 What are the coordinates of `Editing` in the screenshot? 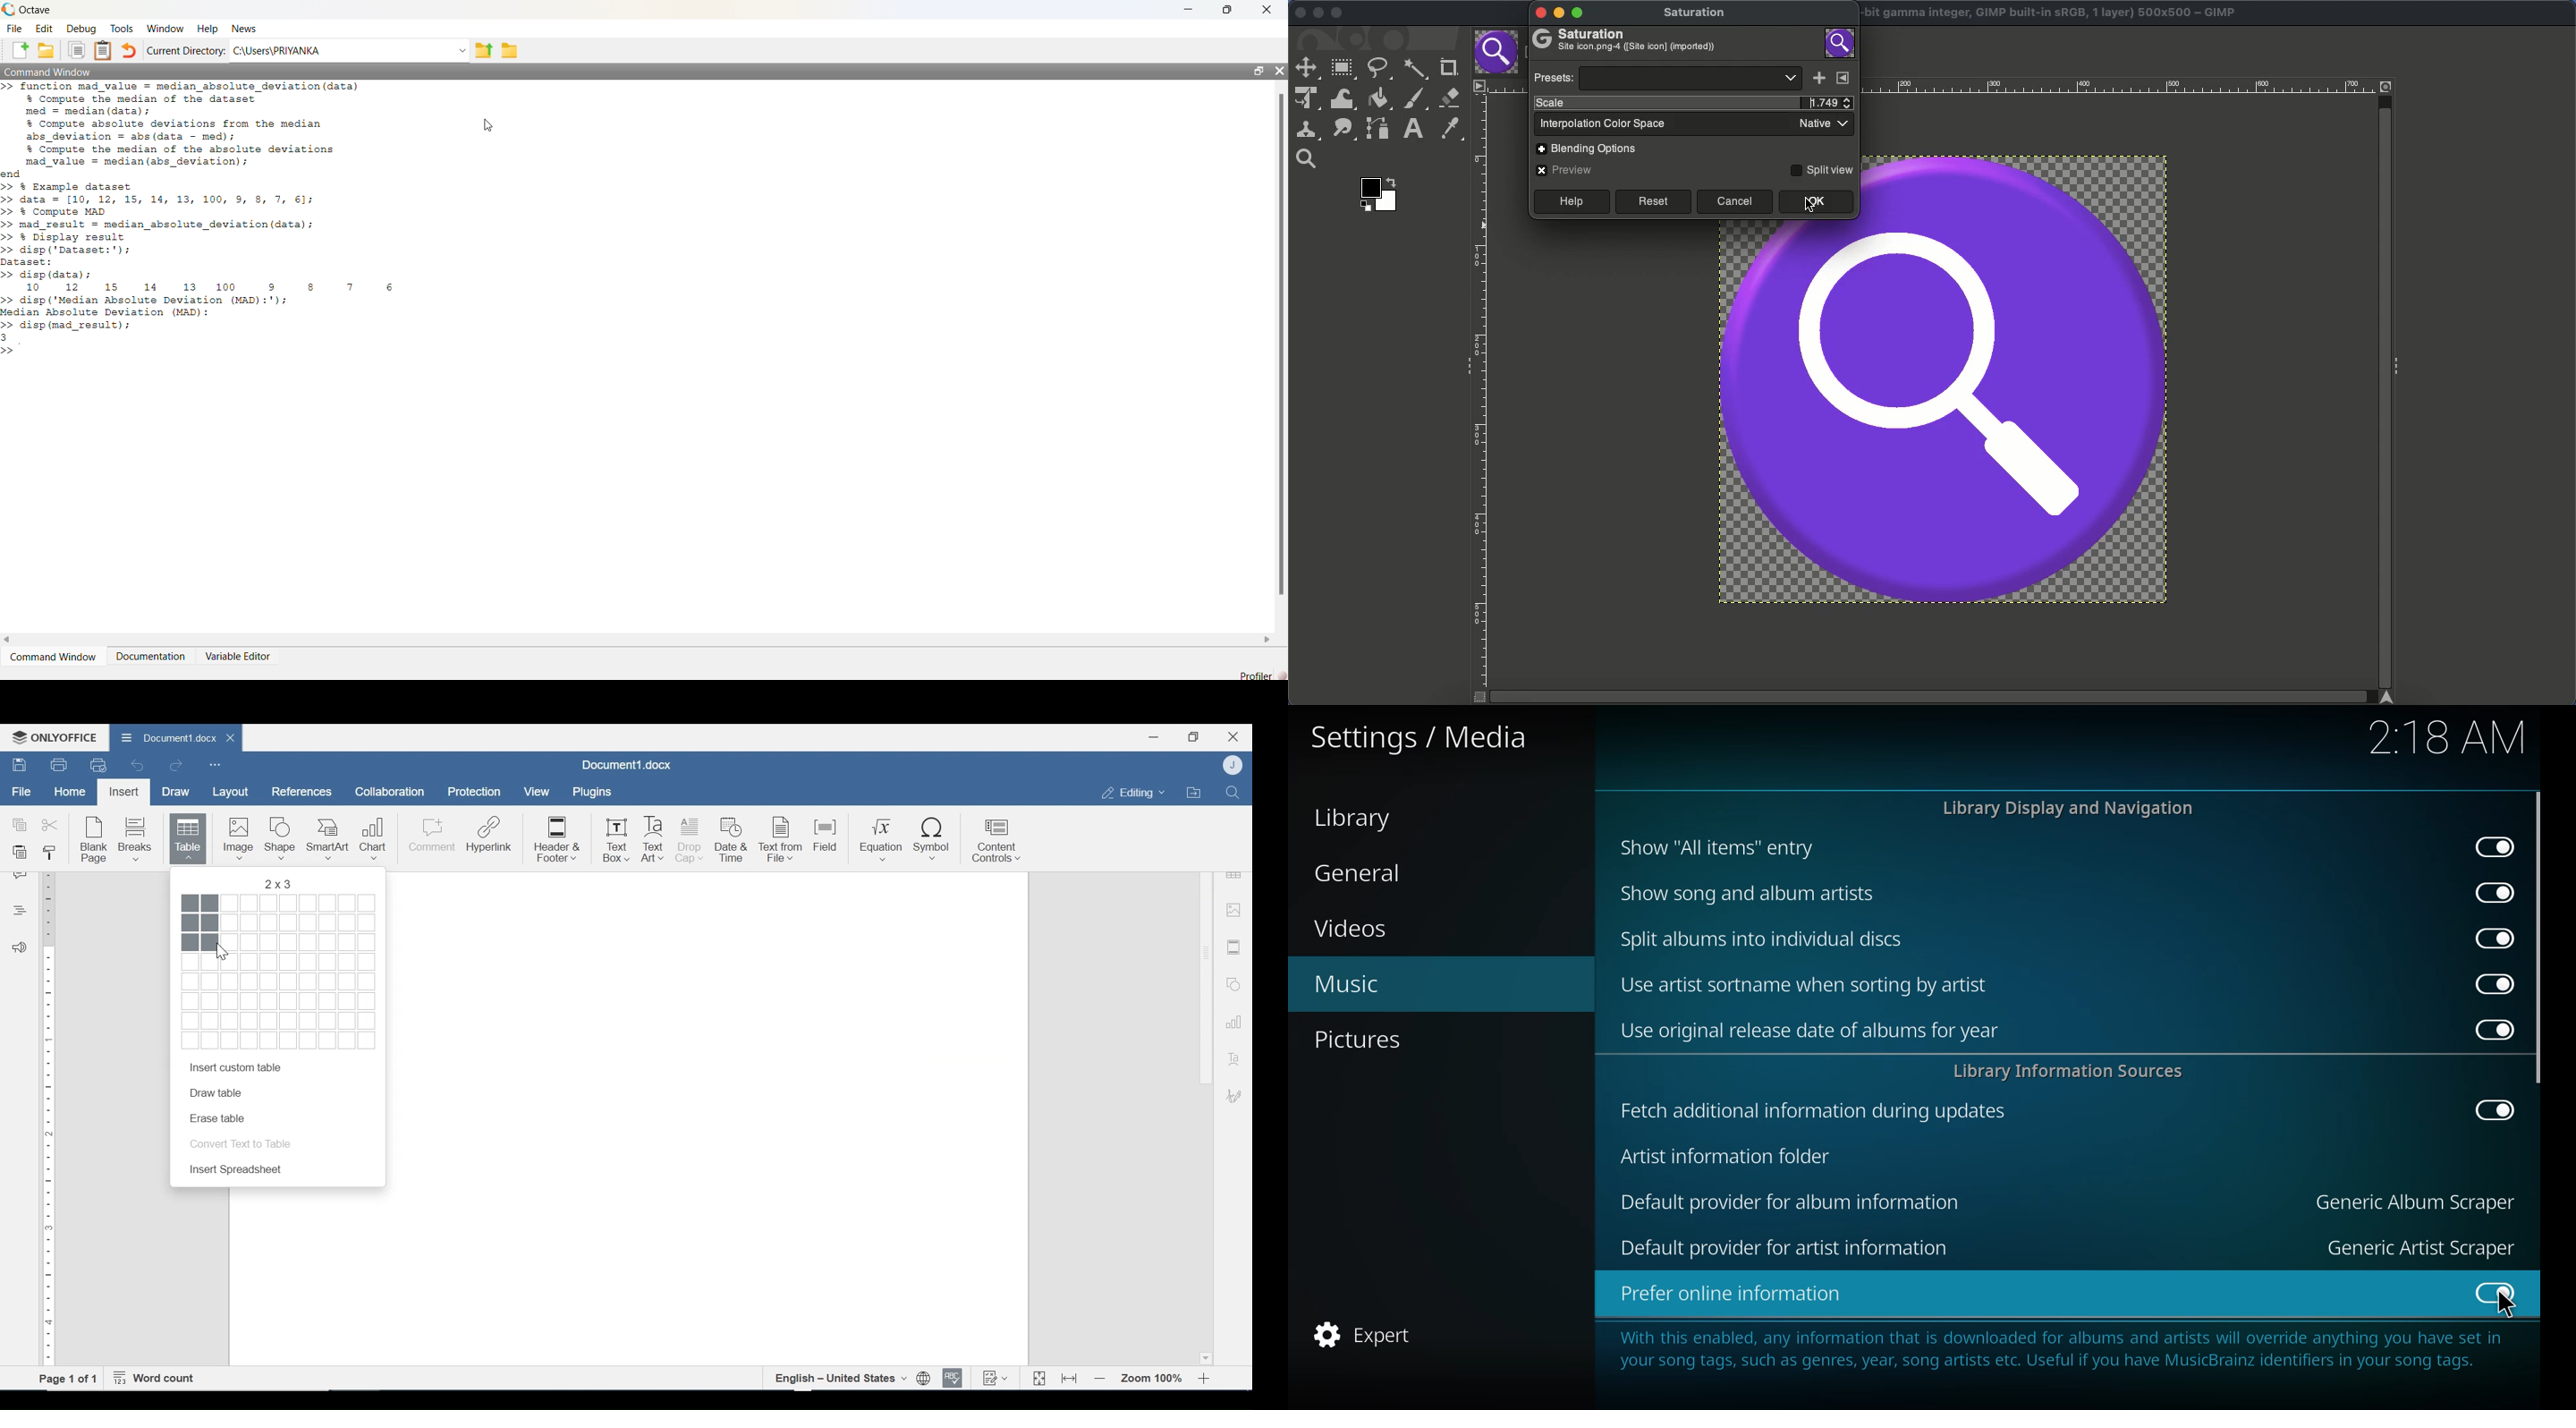 It's located at (1130, 792).